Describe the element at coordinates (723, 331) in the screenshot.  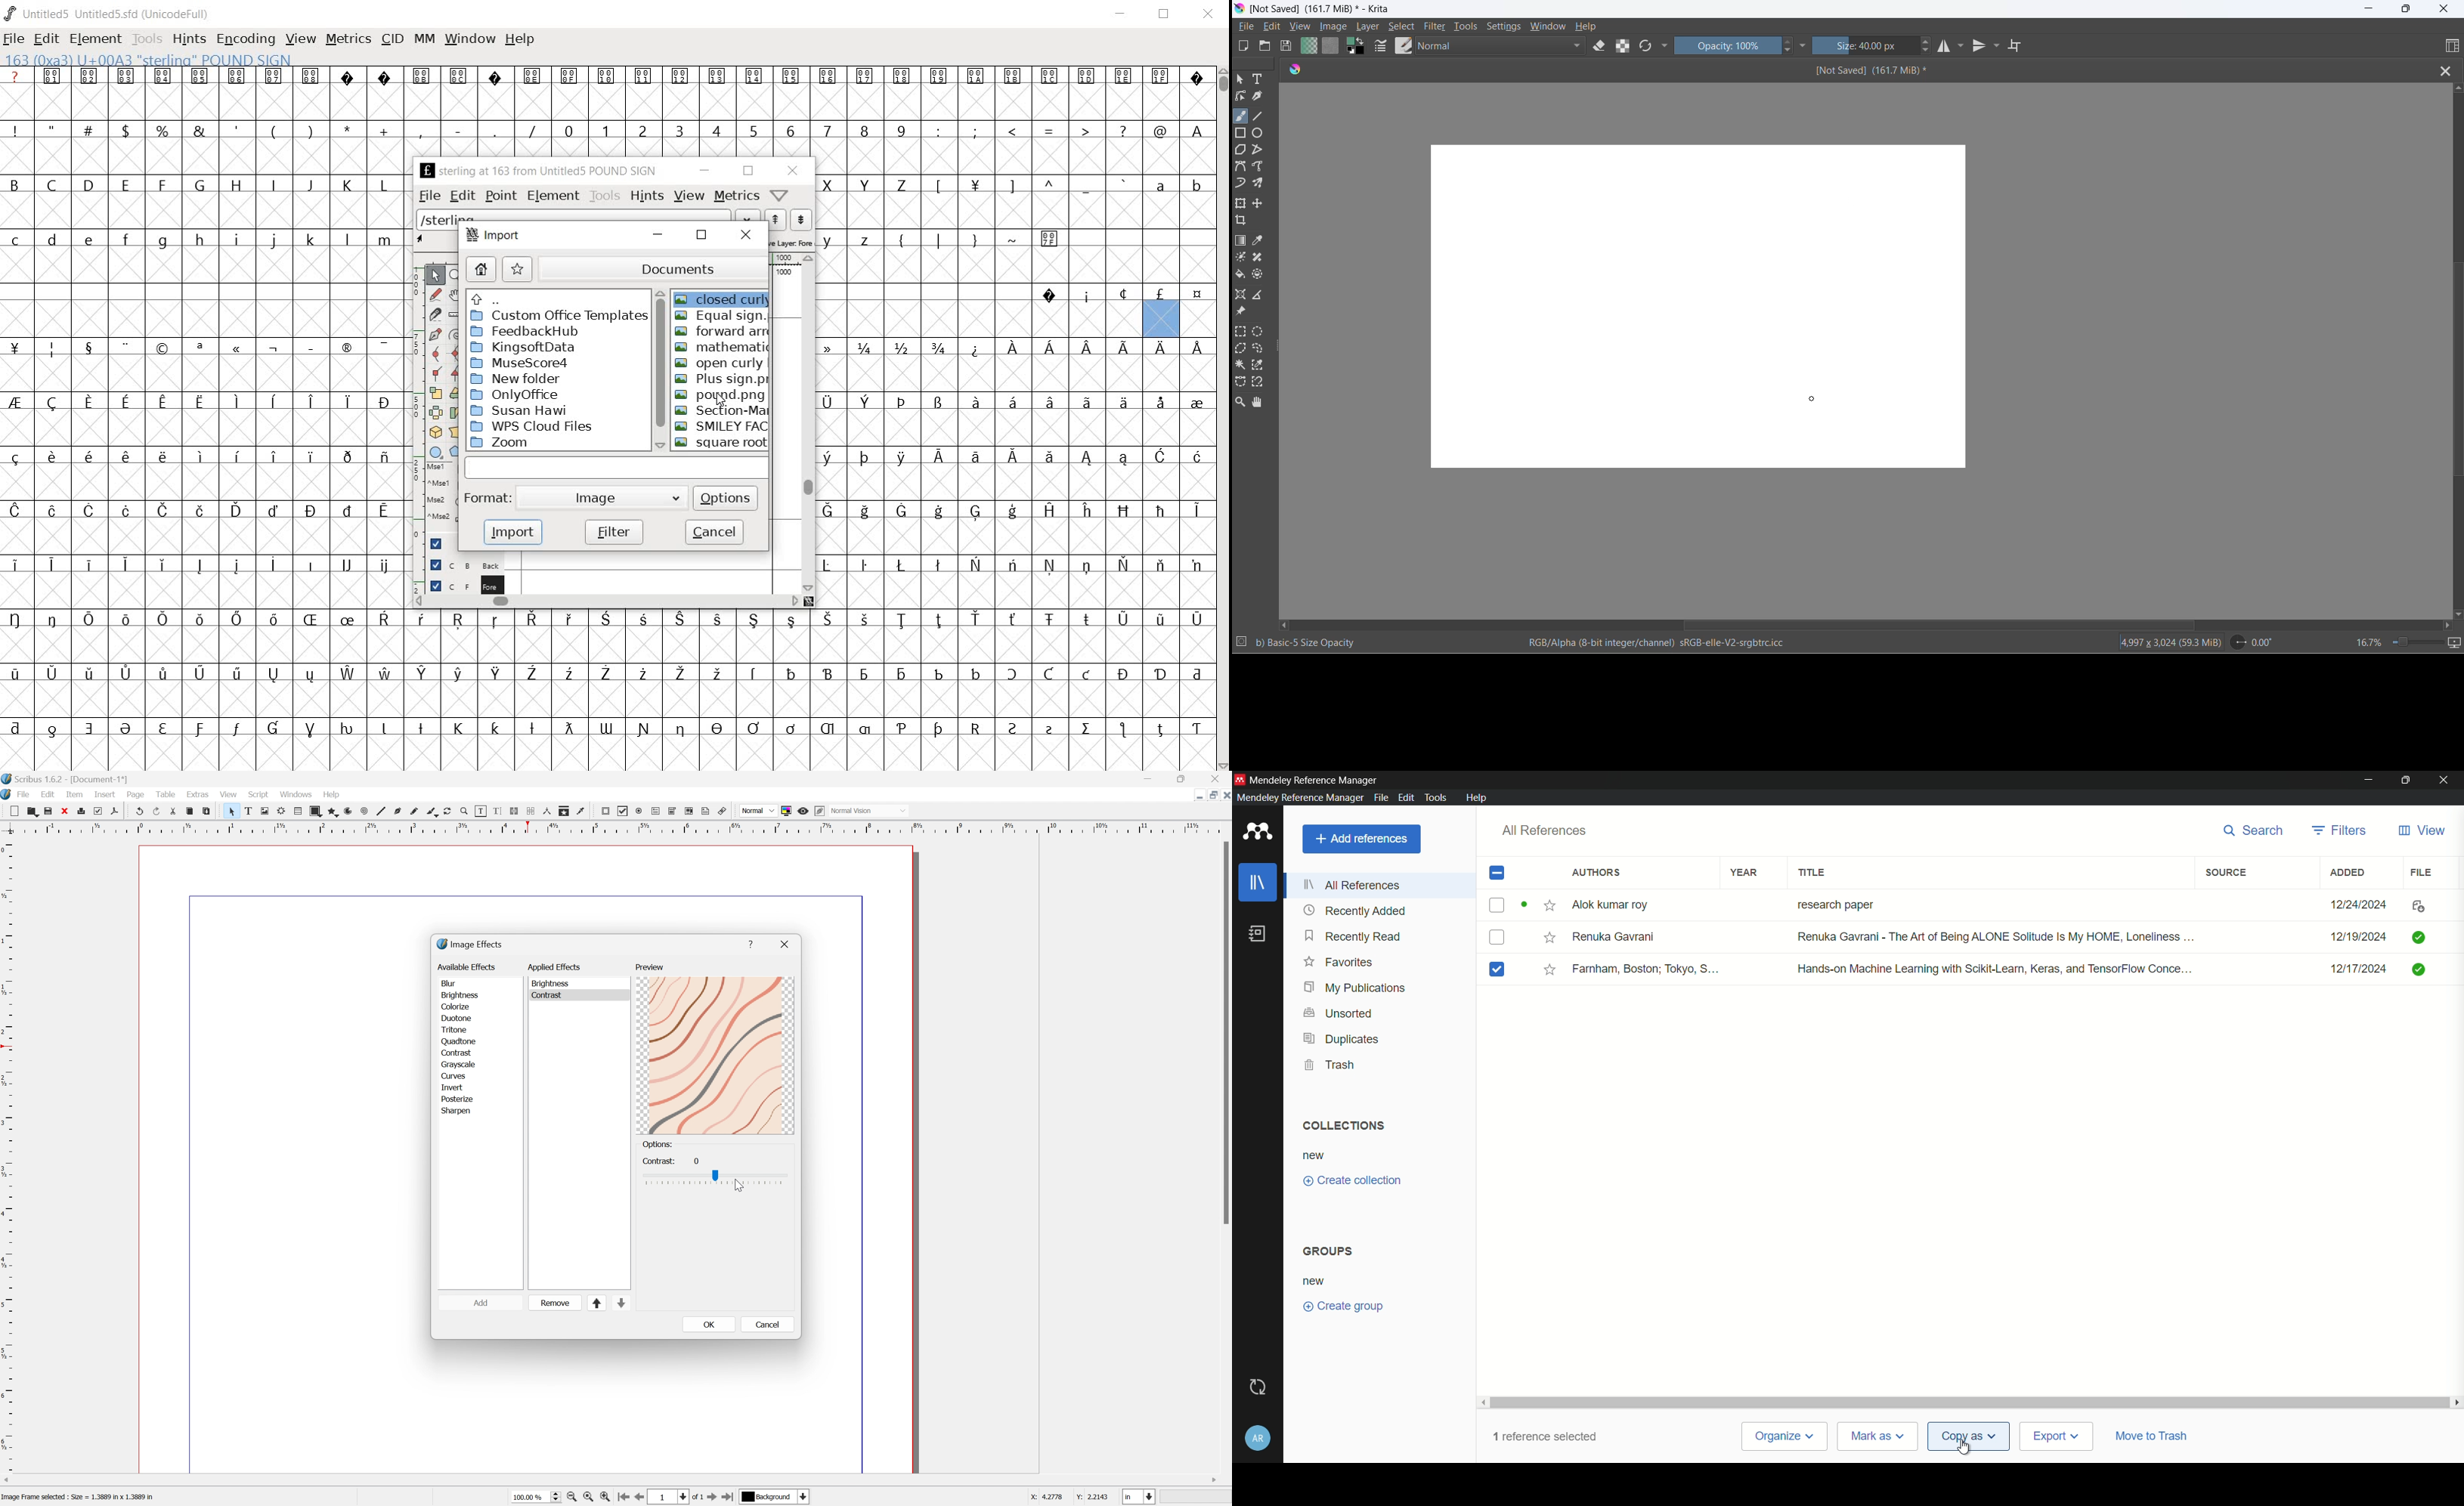
I see `forward arr` at that location.